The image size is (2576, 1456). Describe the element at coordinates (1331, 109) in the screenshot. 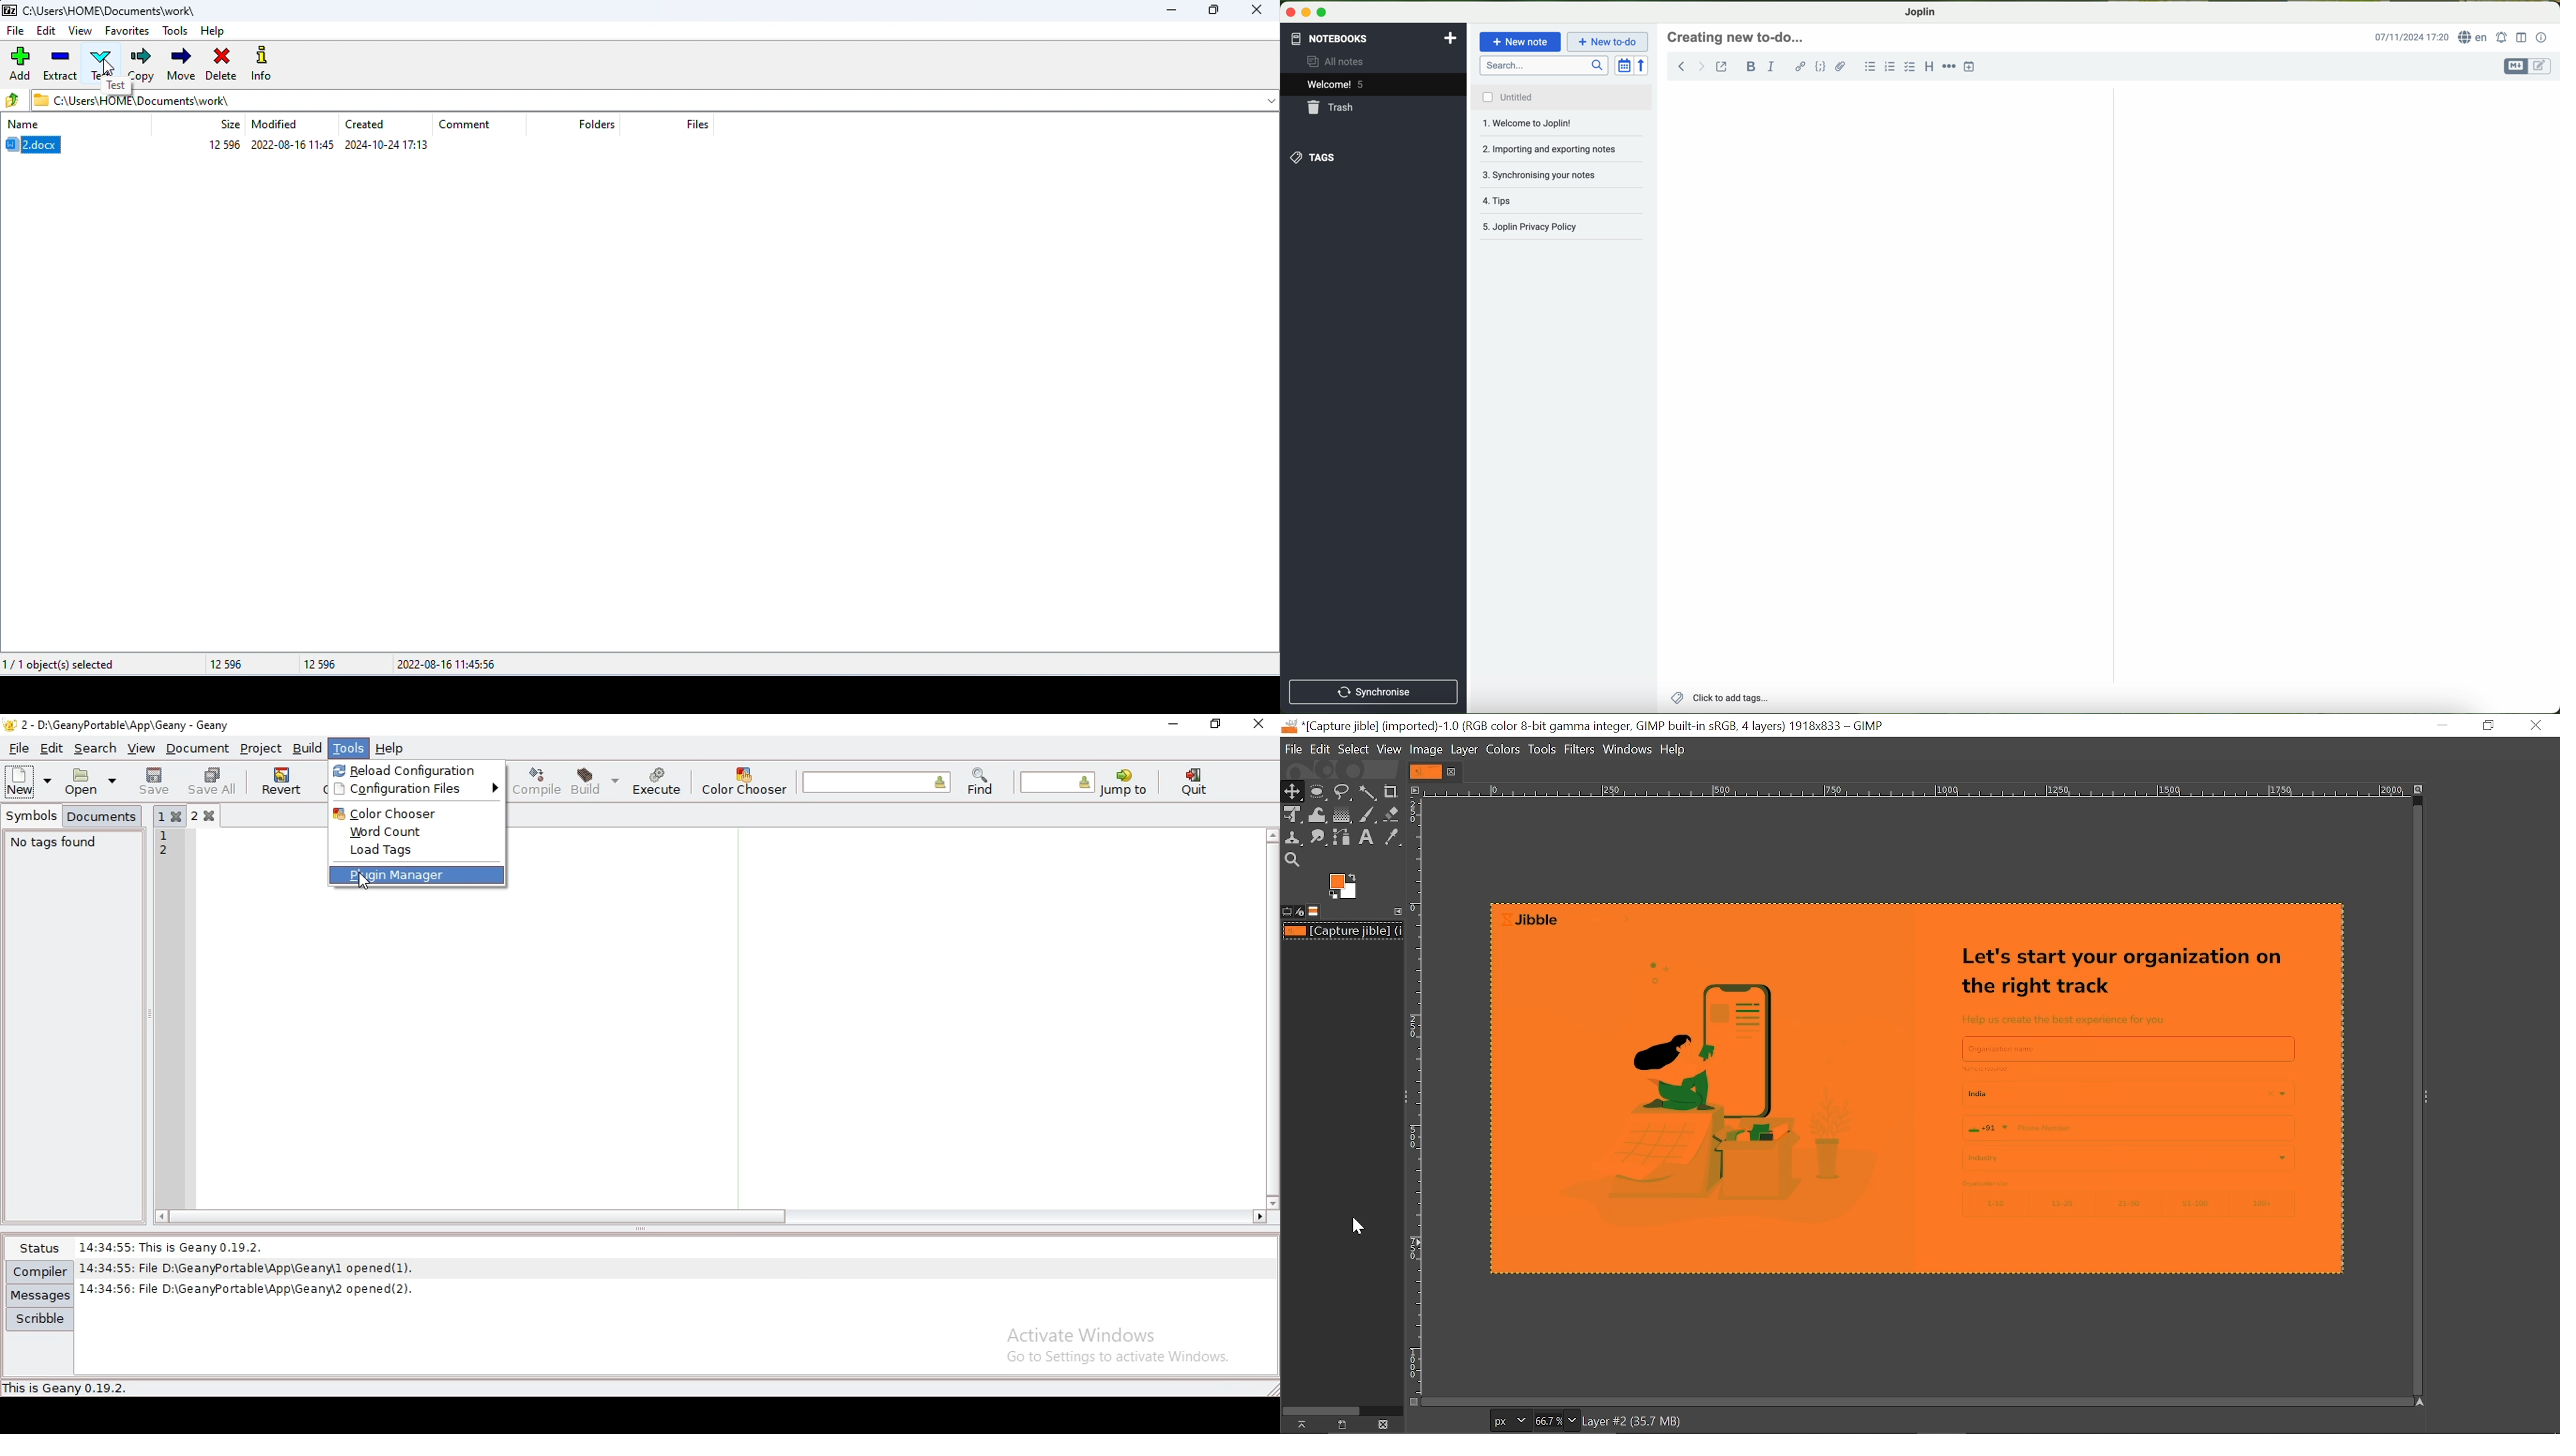

I see `trash` at that location.